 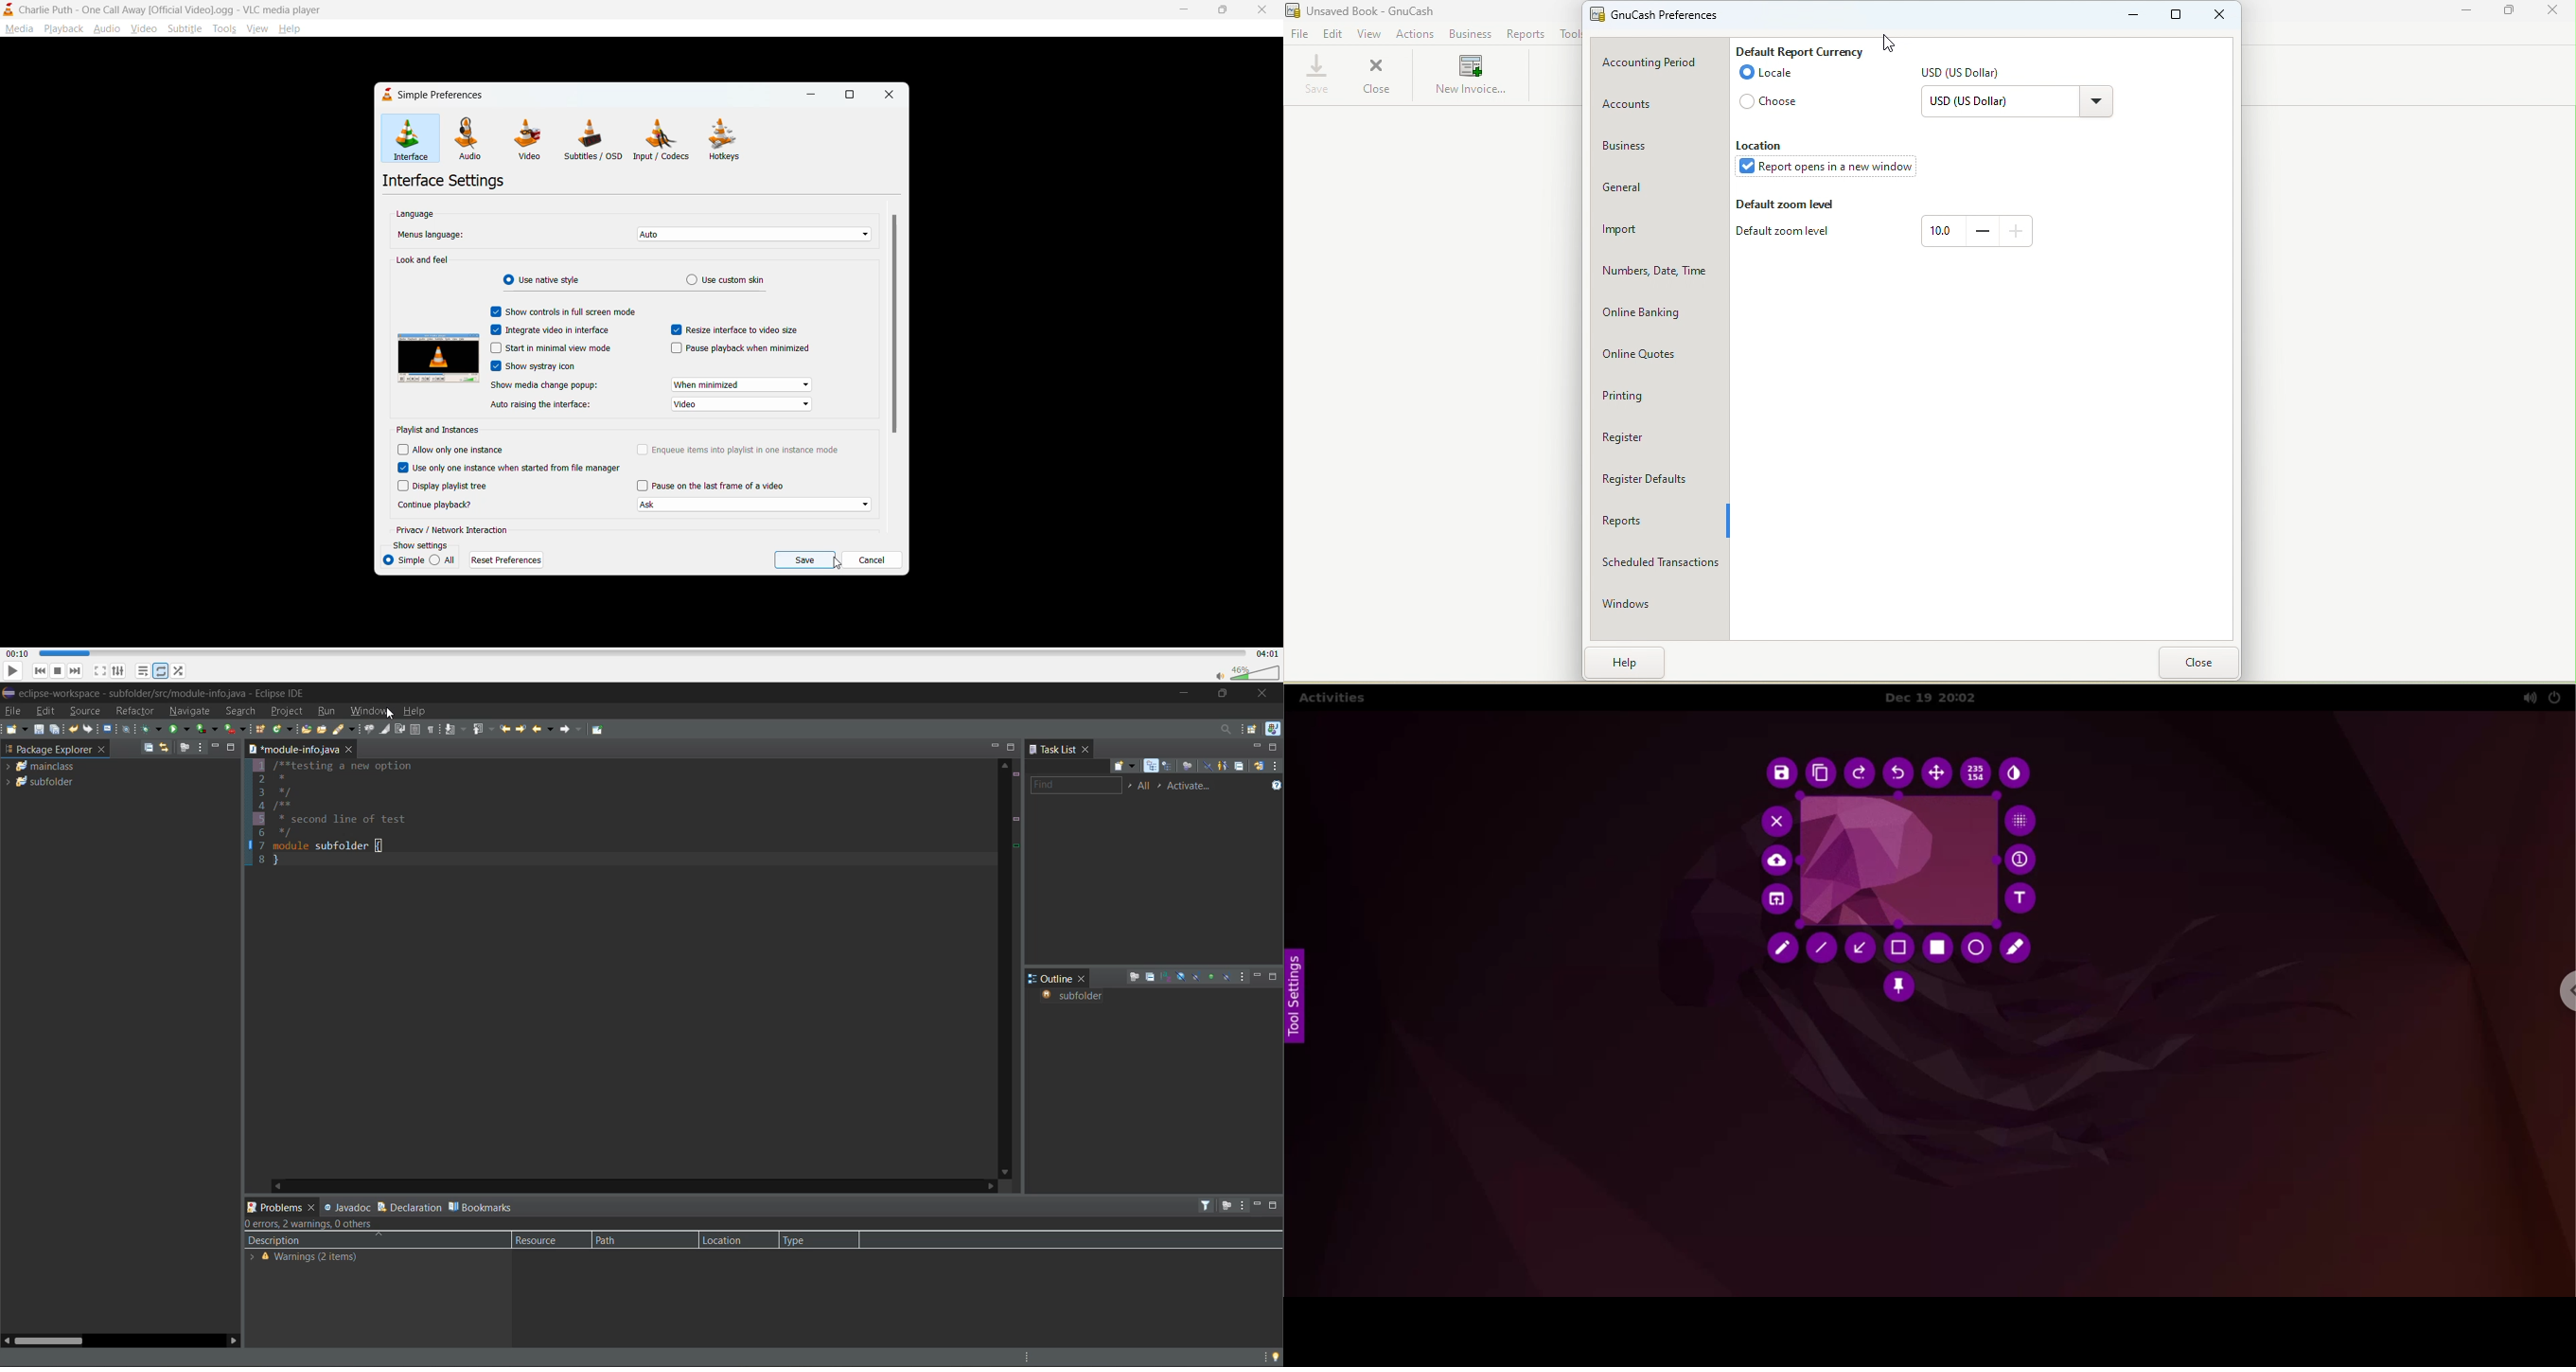 I want to click on sort, so click(x=1166, y=976).